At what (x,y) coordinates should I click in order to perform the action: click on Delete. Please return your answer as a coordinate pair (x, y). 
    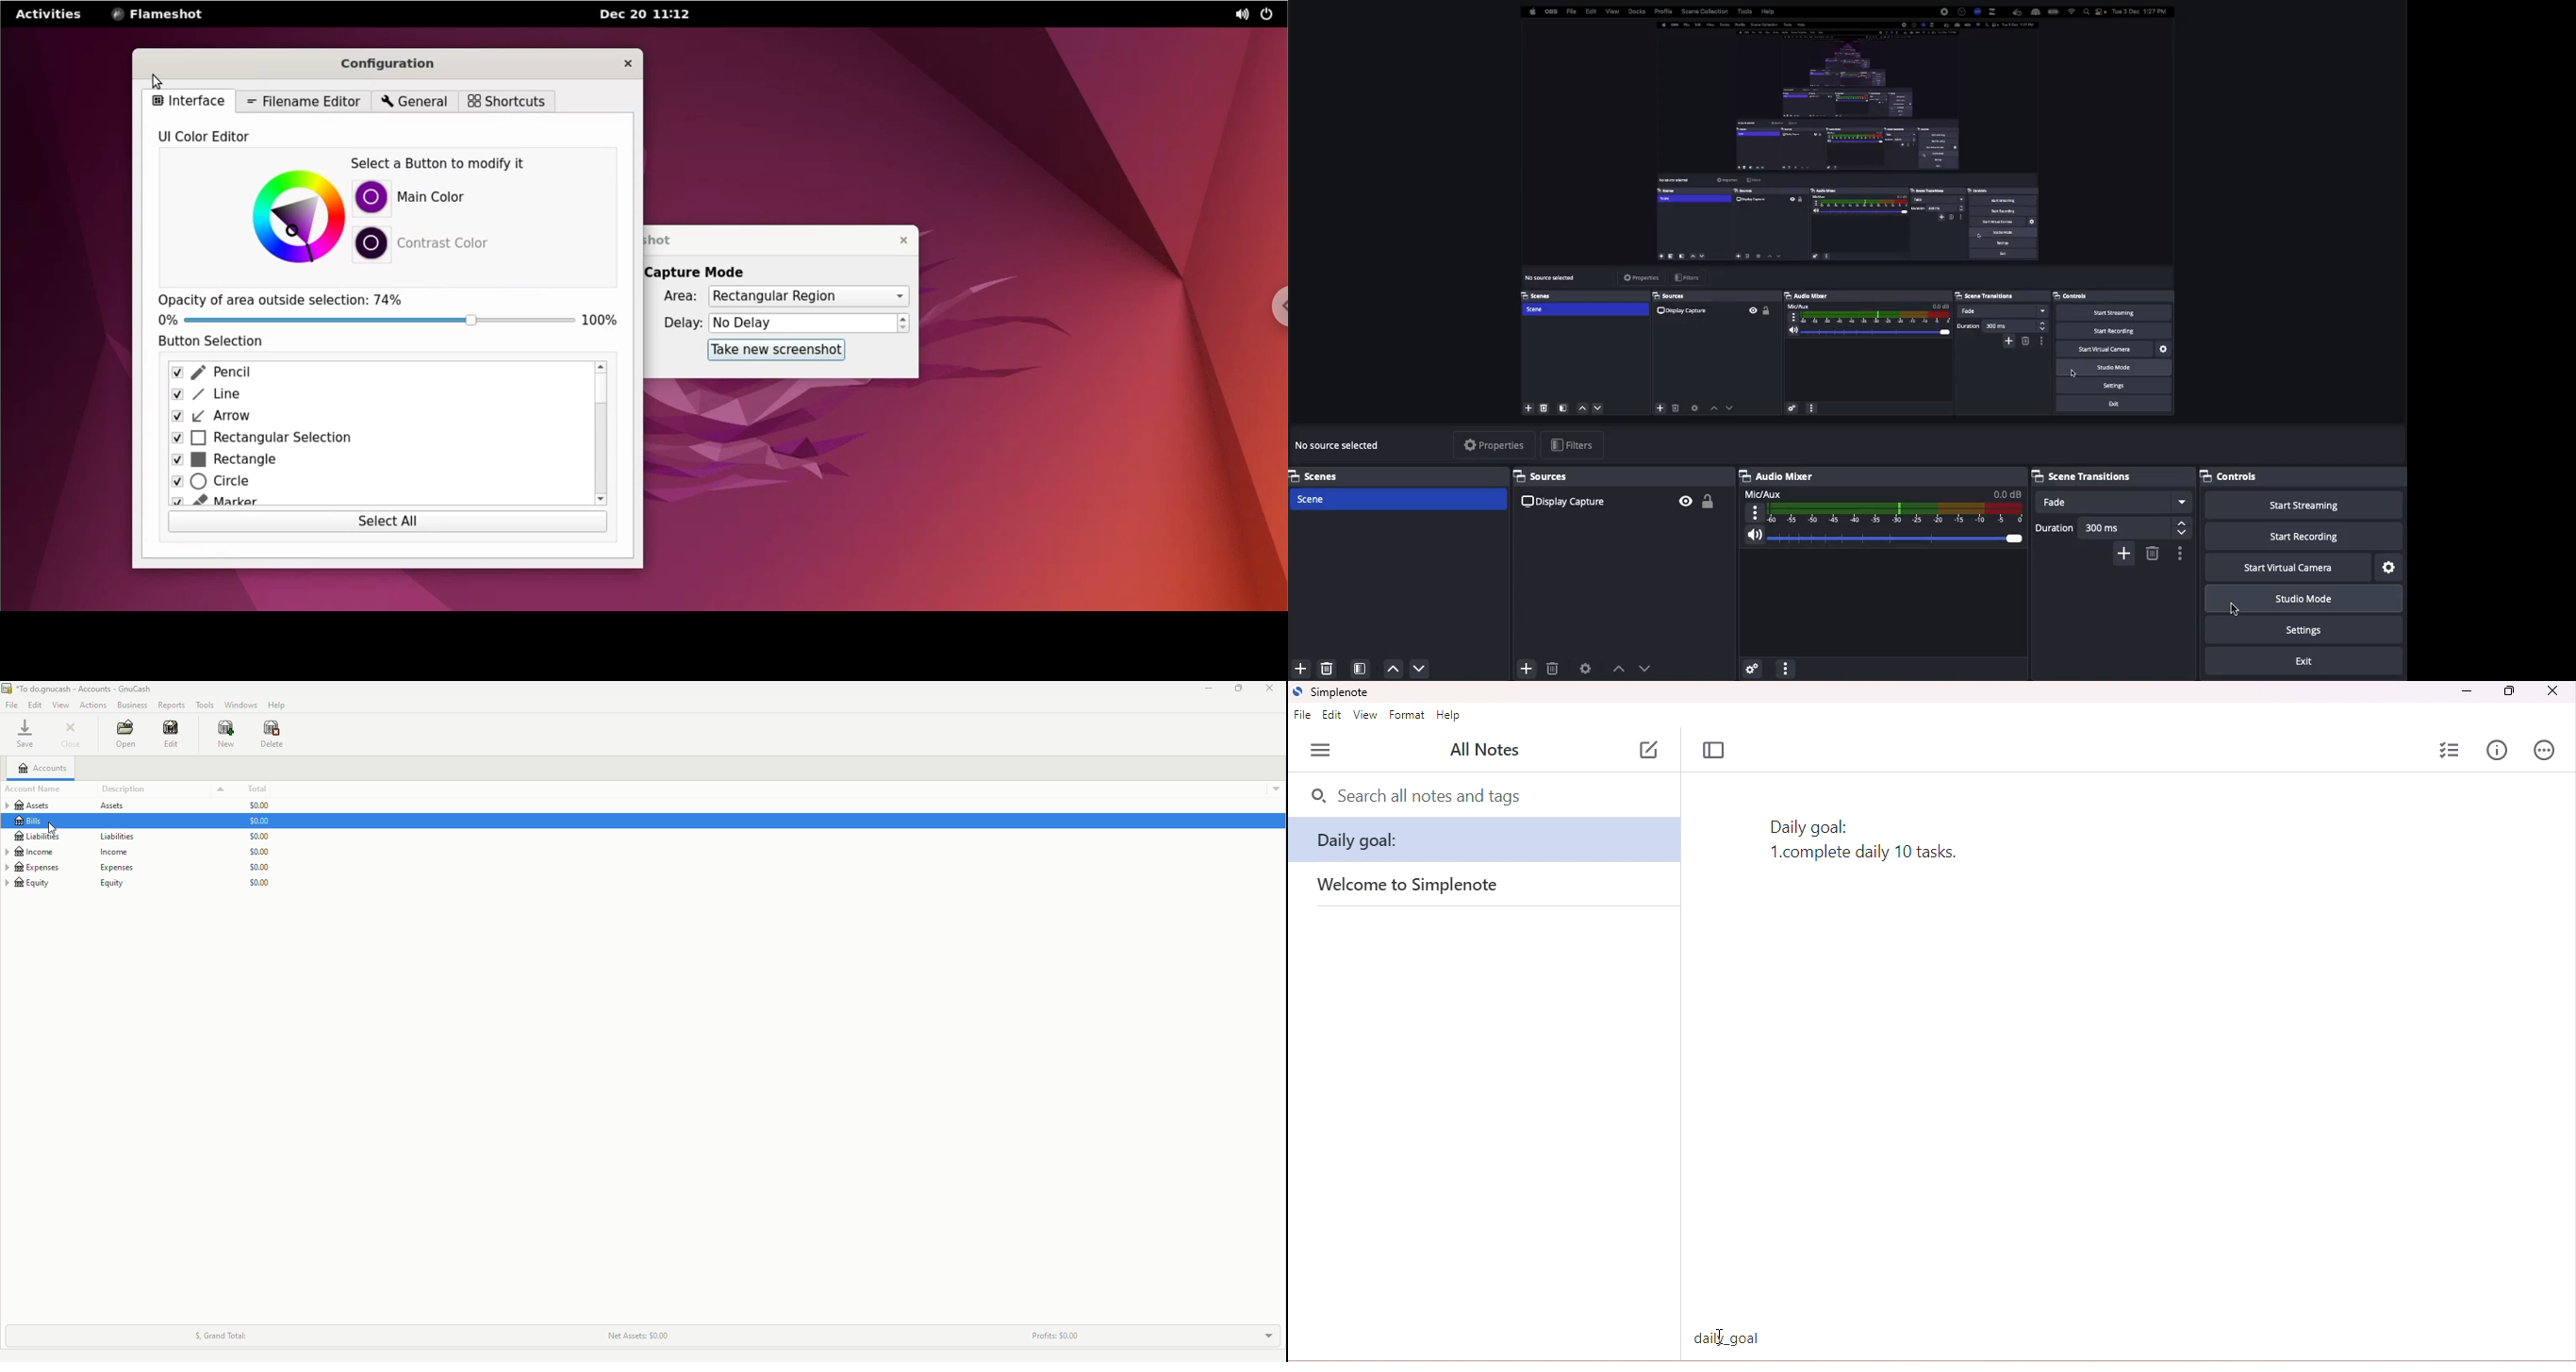
    Looking at the image, I should click on (273, 737).